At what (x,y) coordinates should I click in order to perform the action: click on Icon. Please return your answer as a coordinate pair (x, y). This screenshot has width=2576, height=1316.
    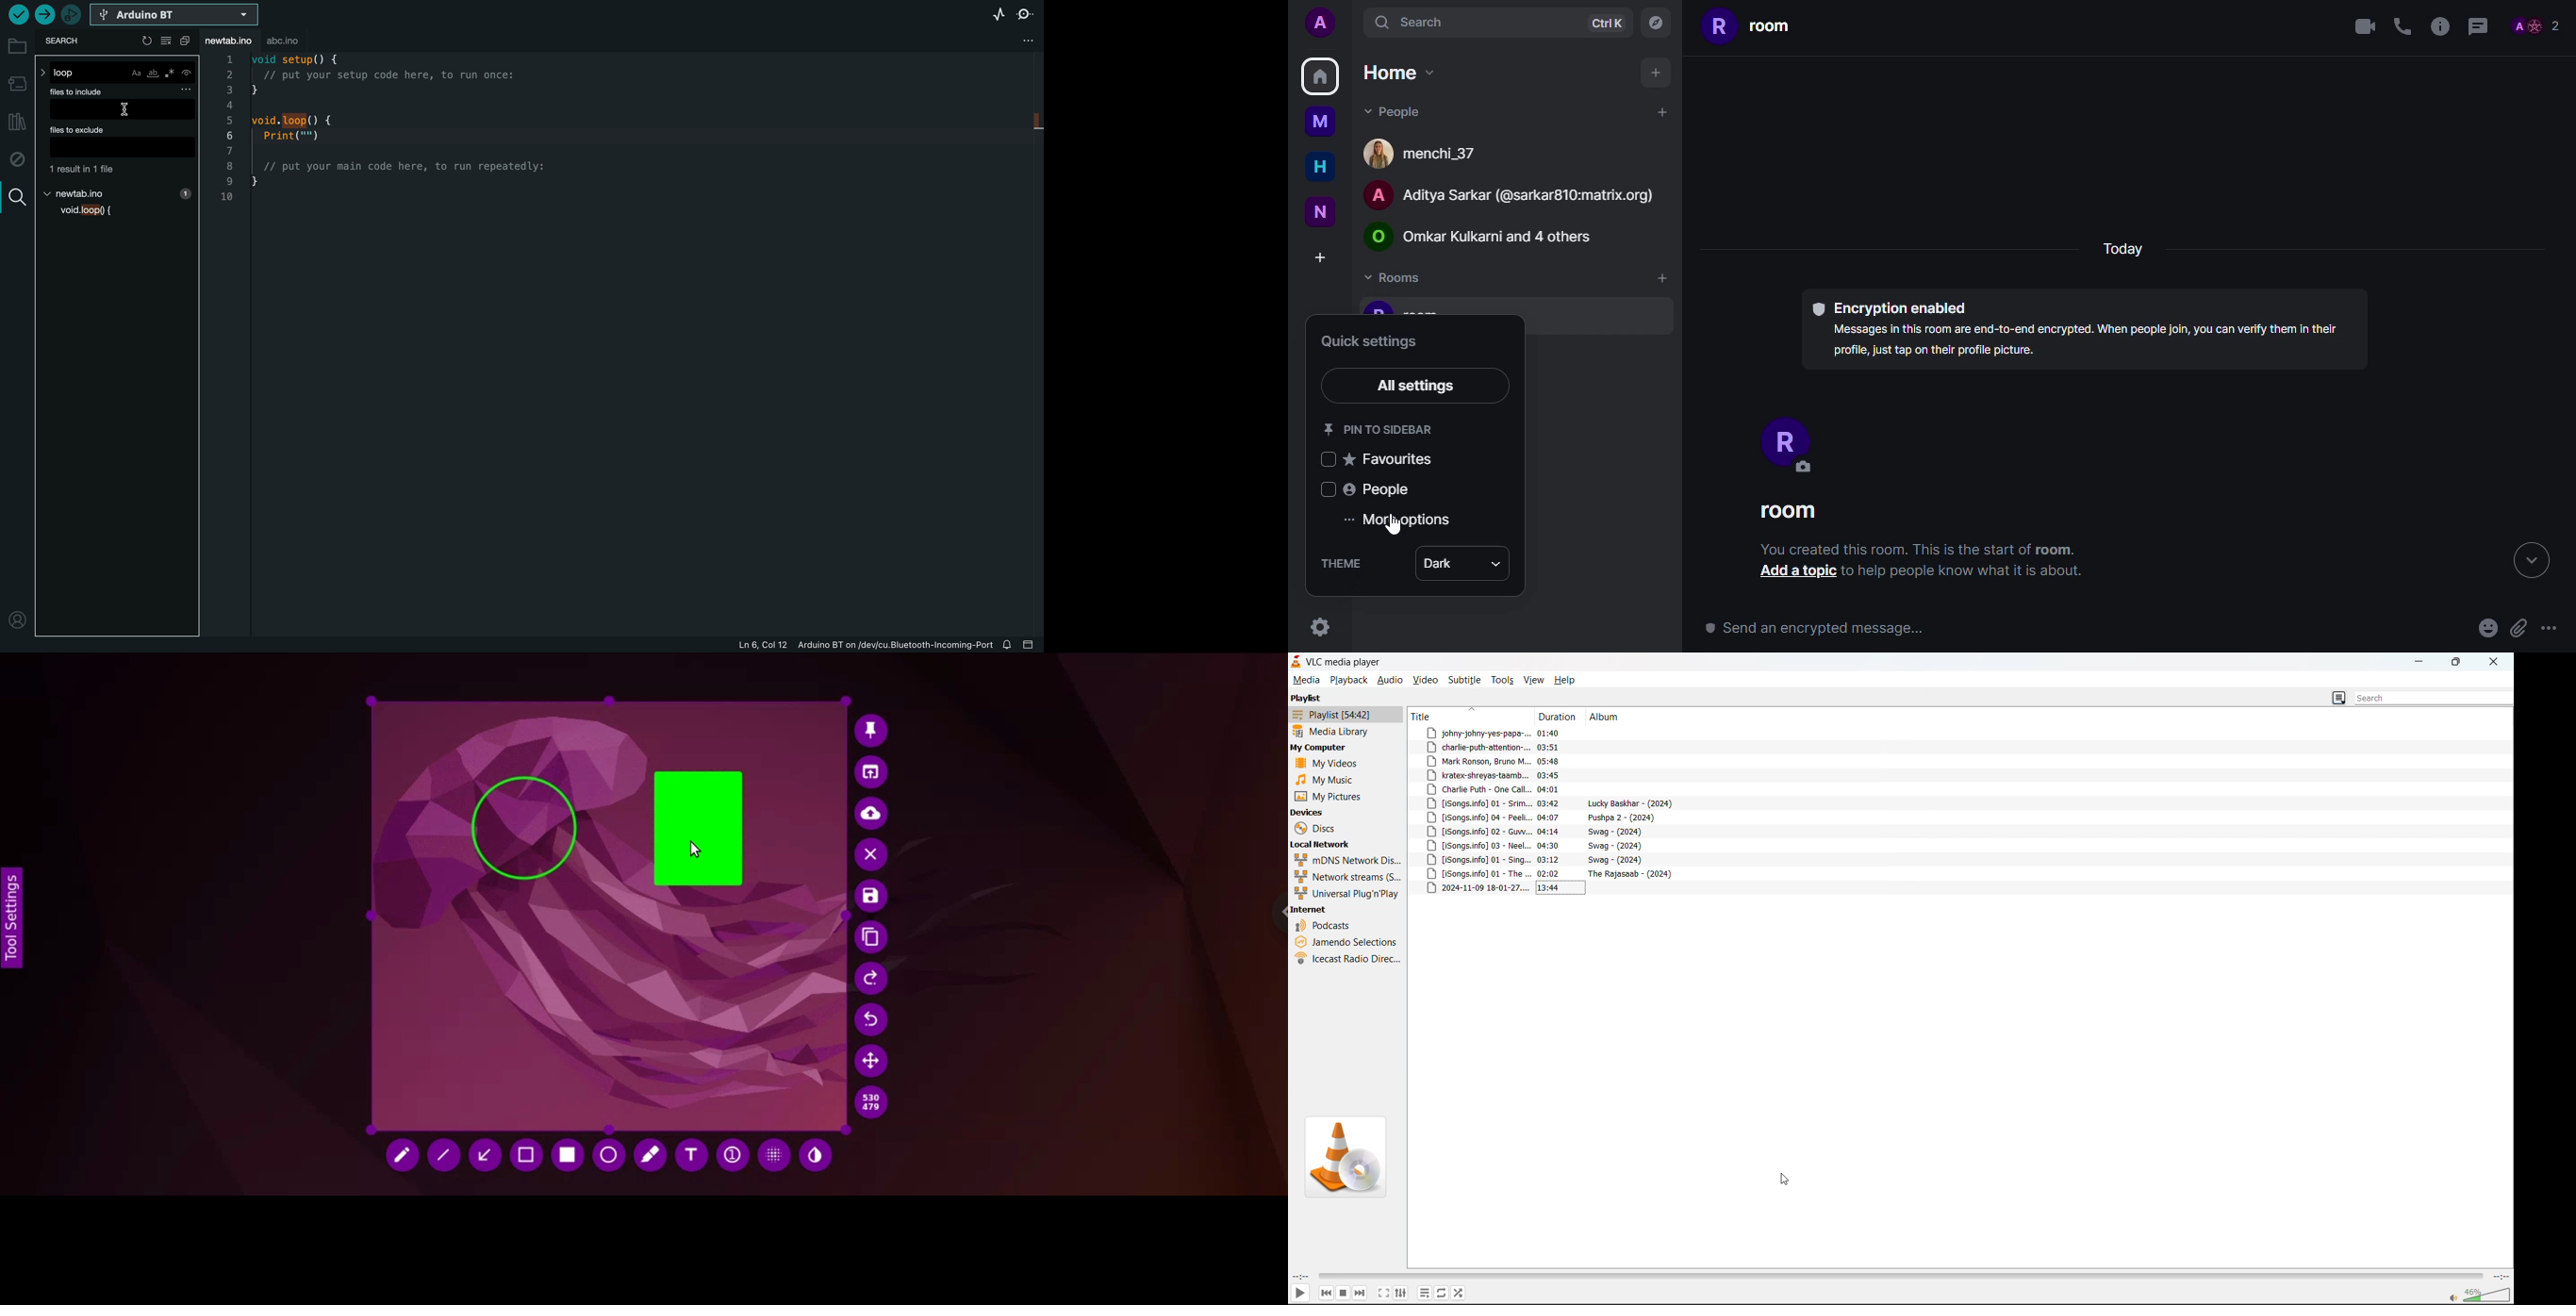
    Looking at the image, I should click on (1326, 459).